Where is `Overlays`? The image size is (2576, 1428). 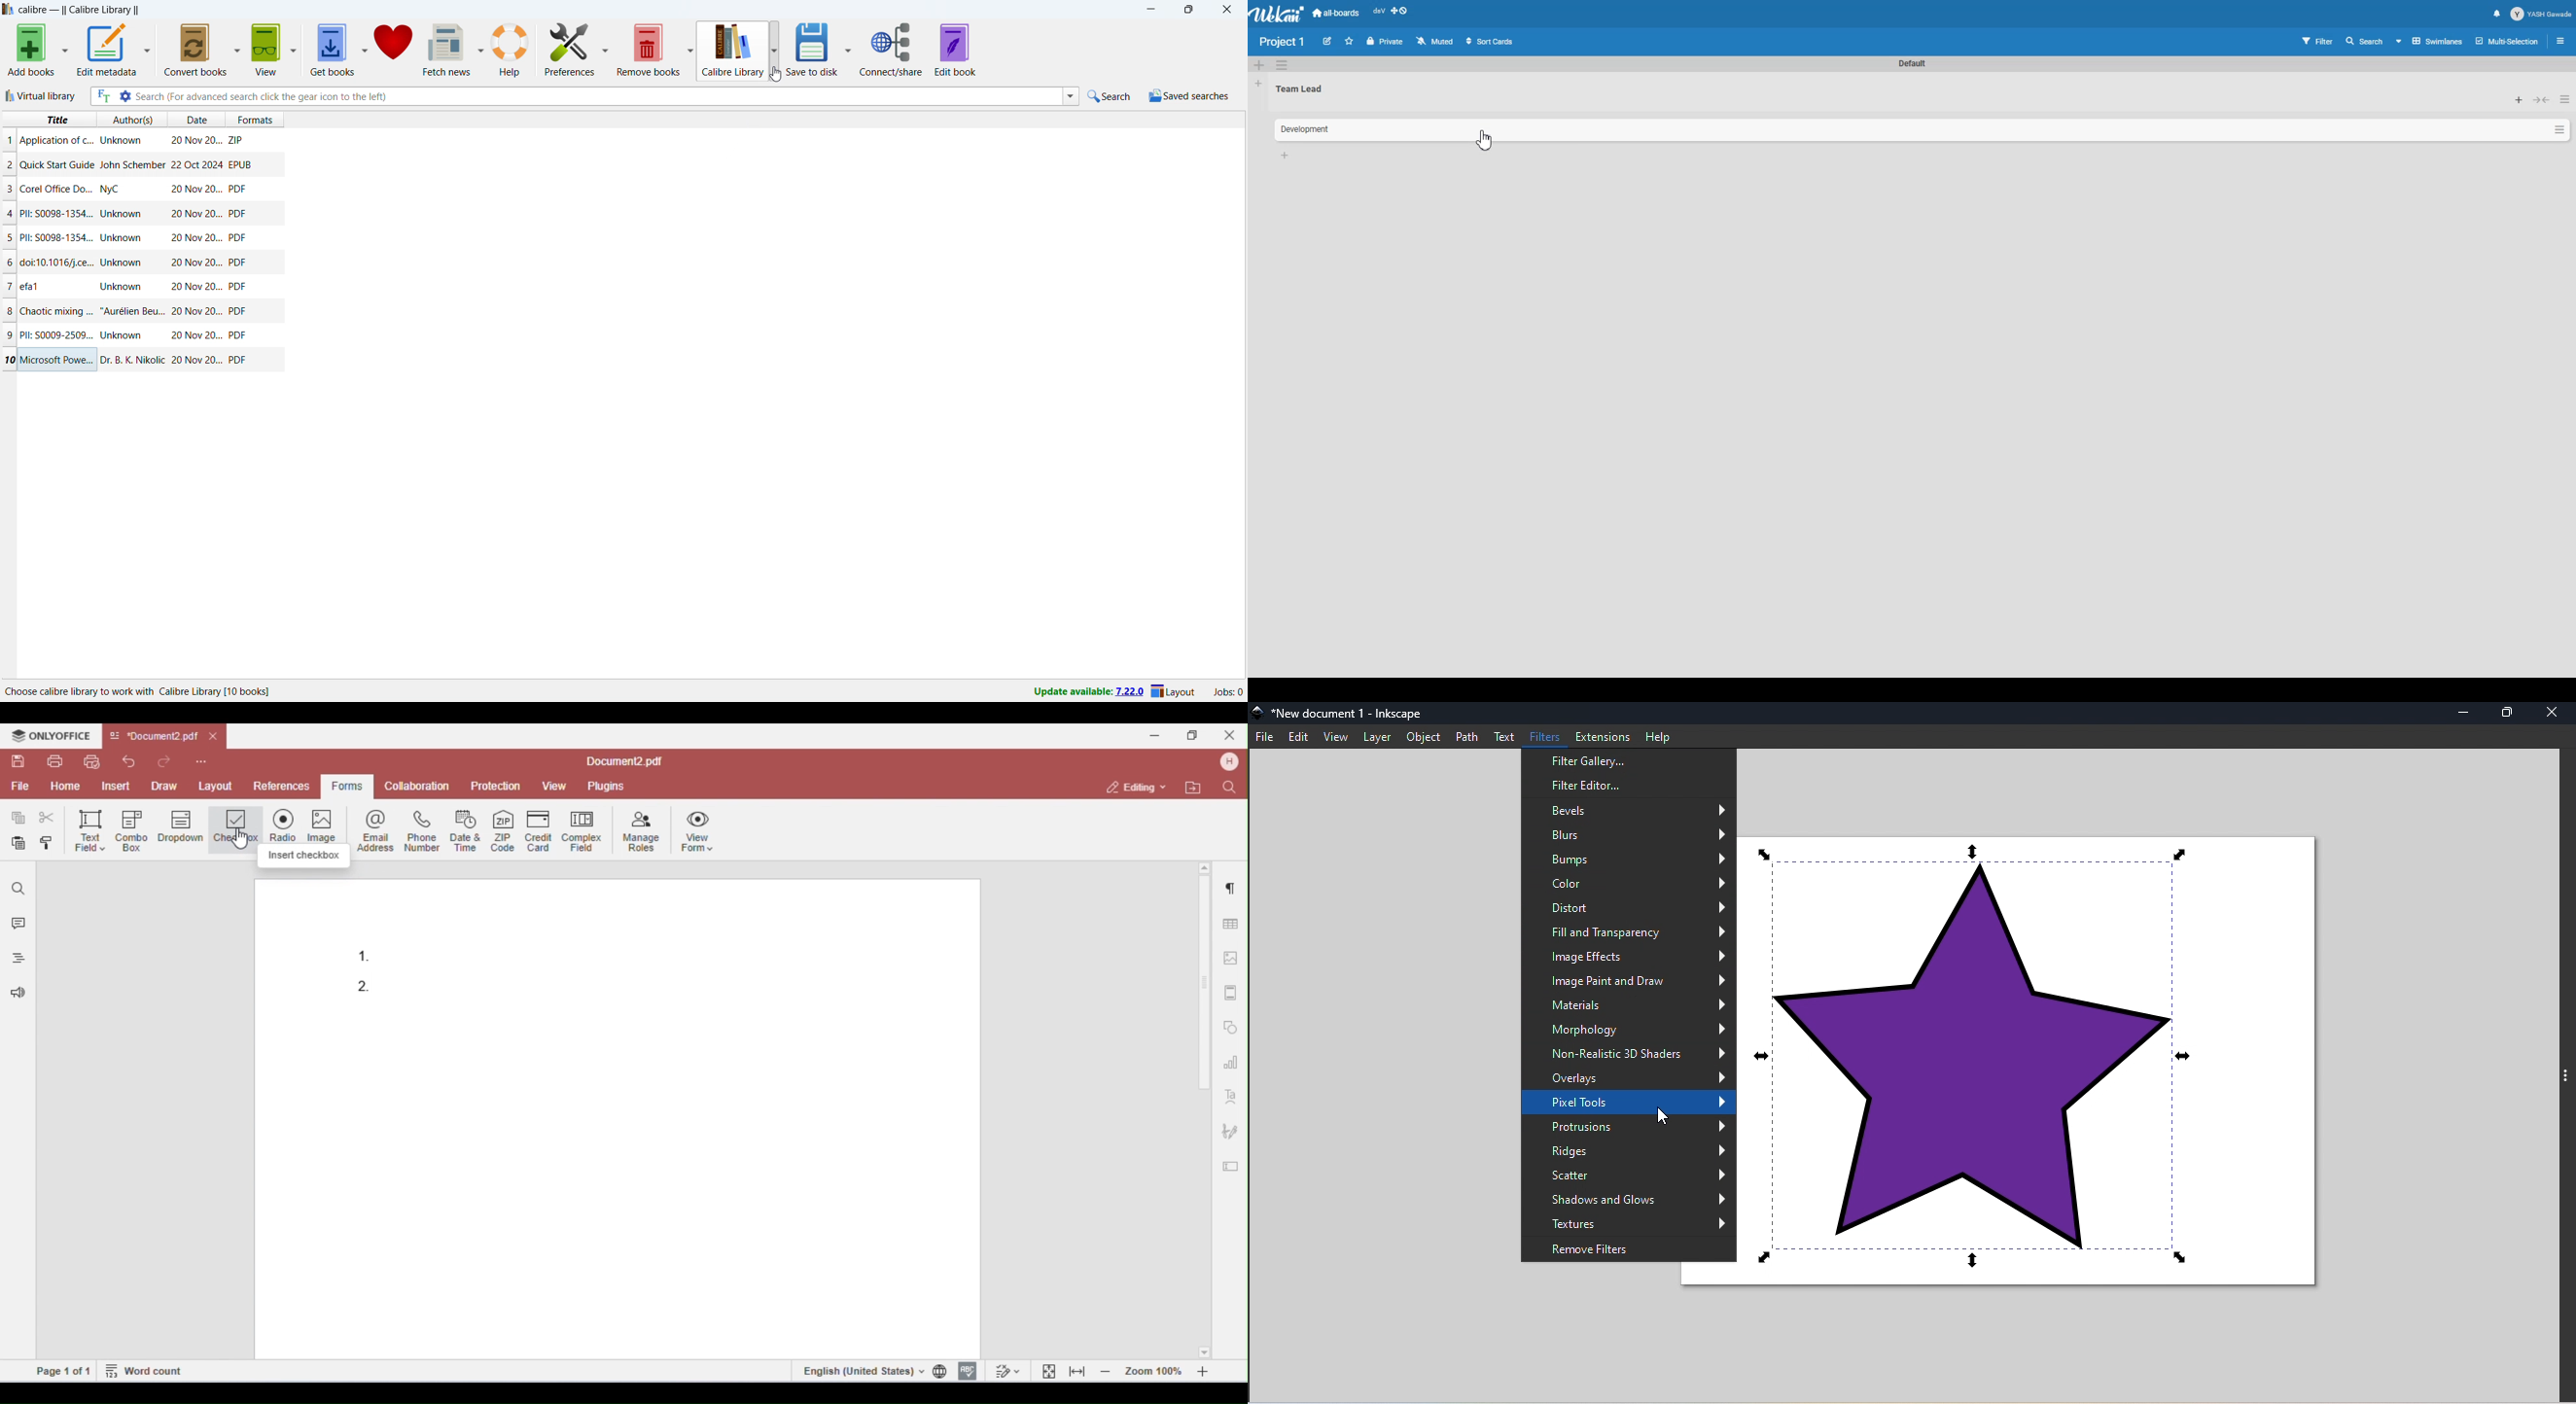 Overlays is located at coordinates (1628, 1079).